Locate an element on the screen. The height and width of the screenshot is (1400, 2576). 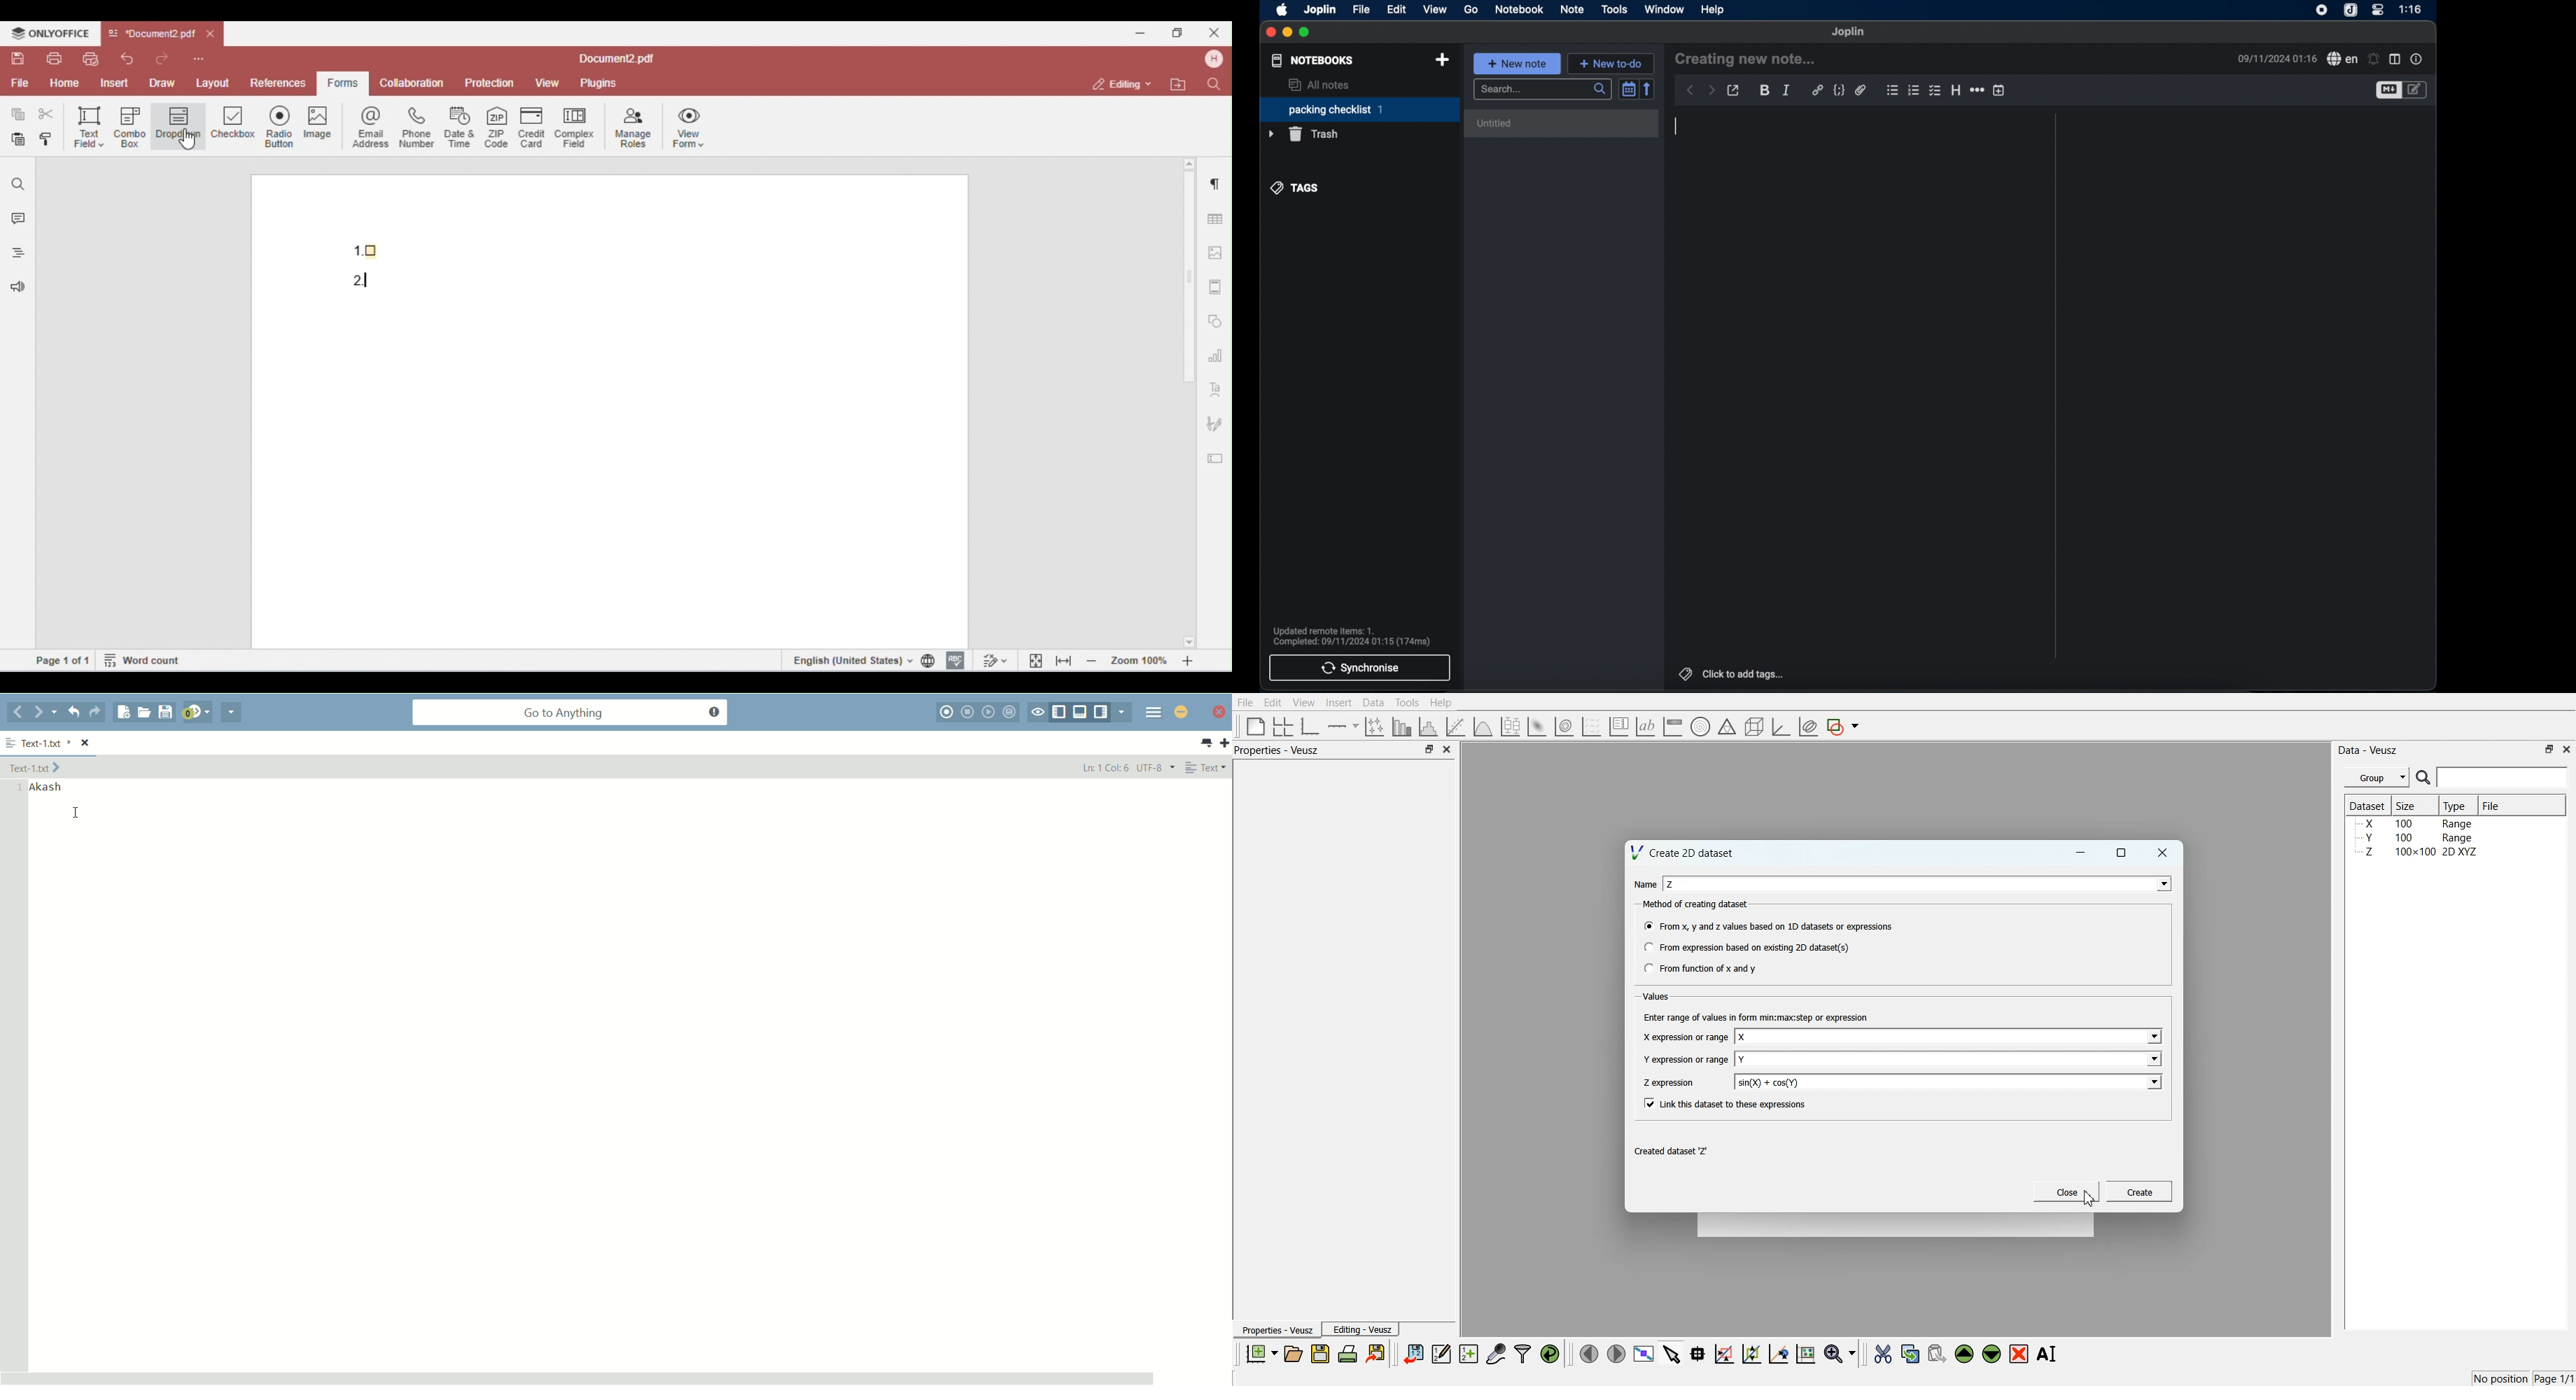
numbered checklist is located at coordinates (1914, 91).